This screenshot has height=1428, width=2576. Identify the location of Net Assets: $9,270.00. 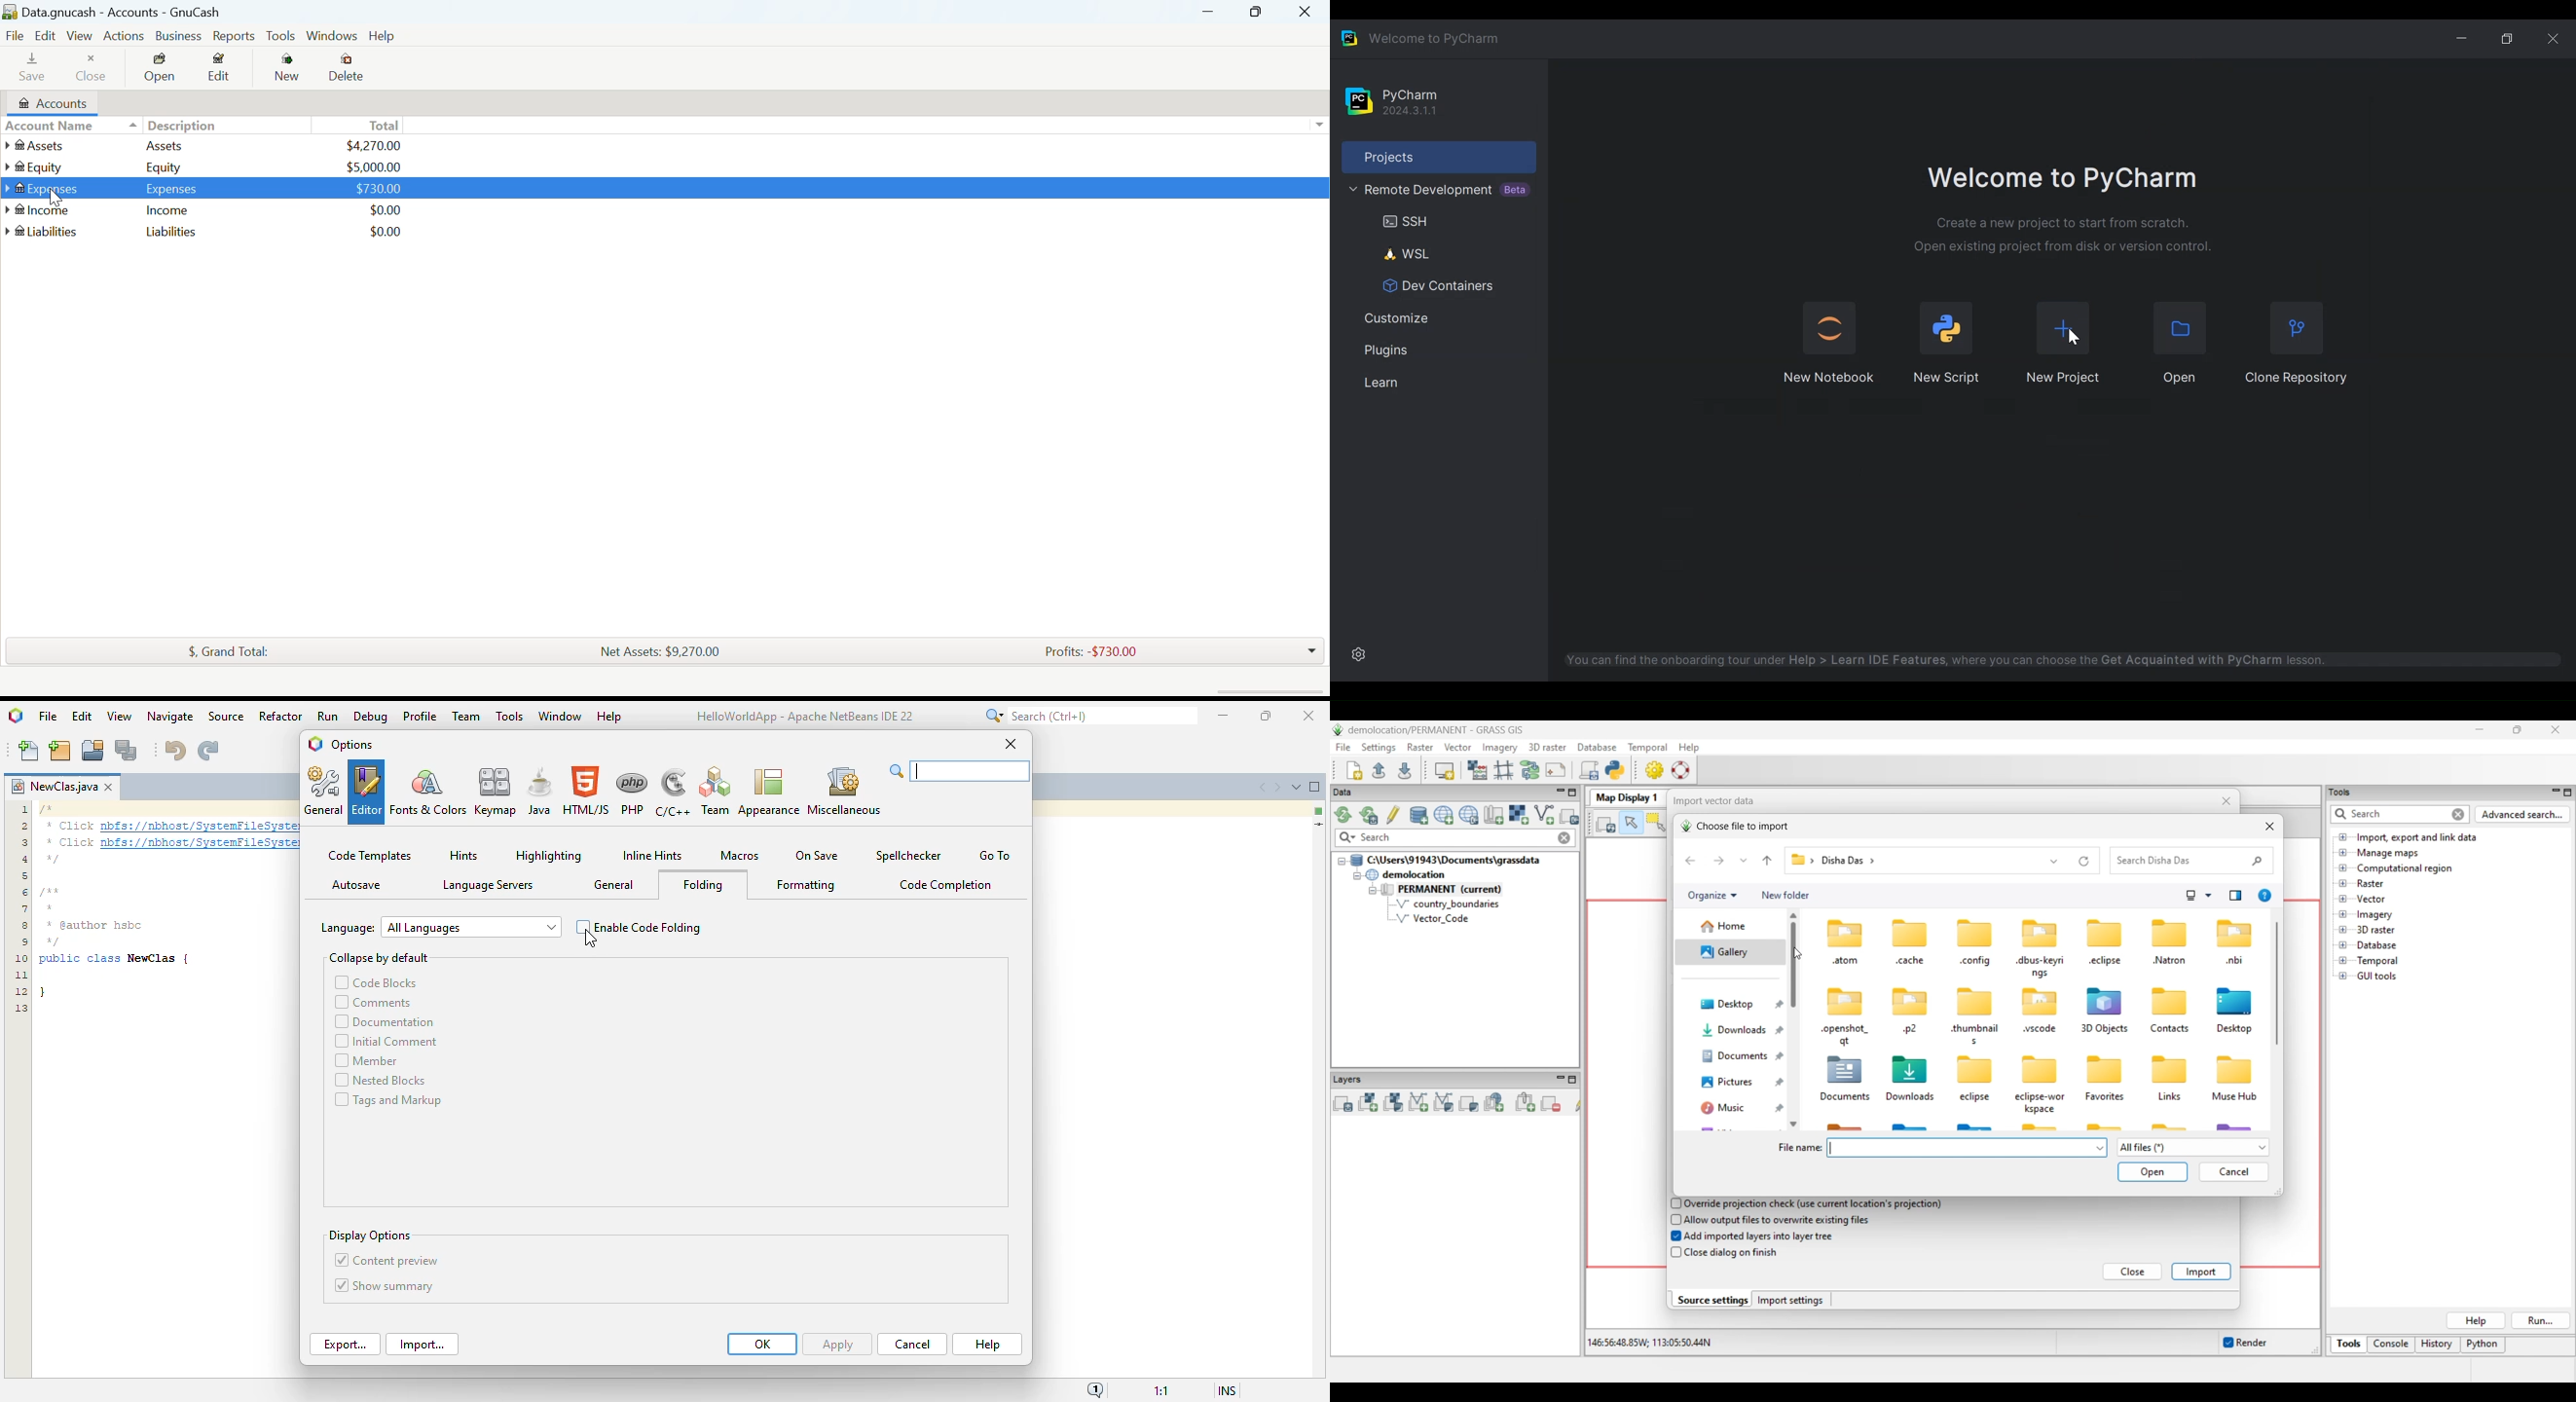
(666, 656).